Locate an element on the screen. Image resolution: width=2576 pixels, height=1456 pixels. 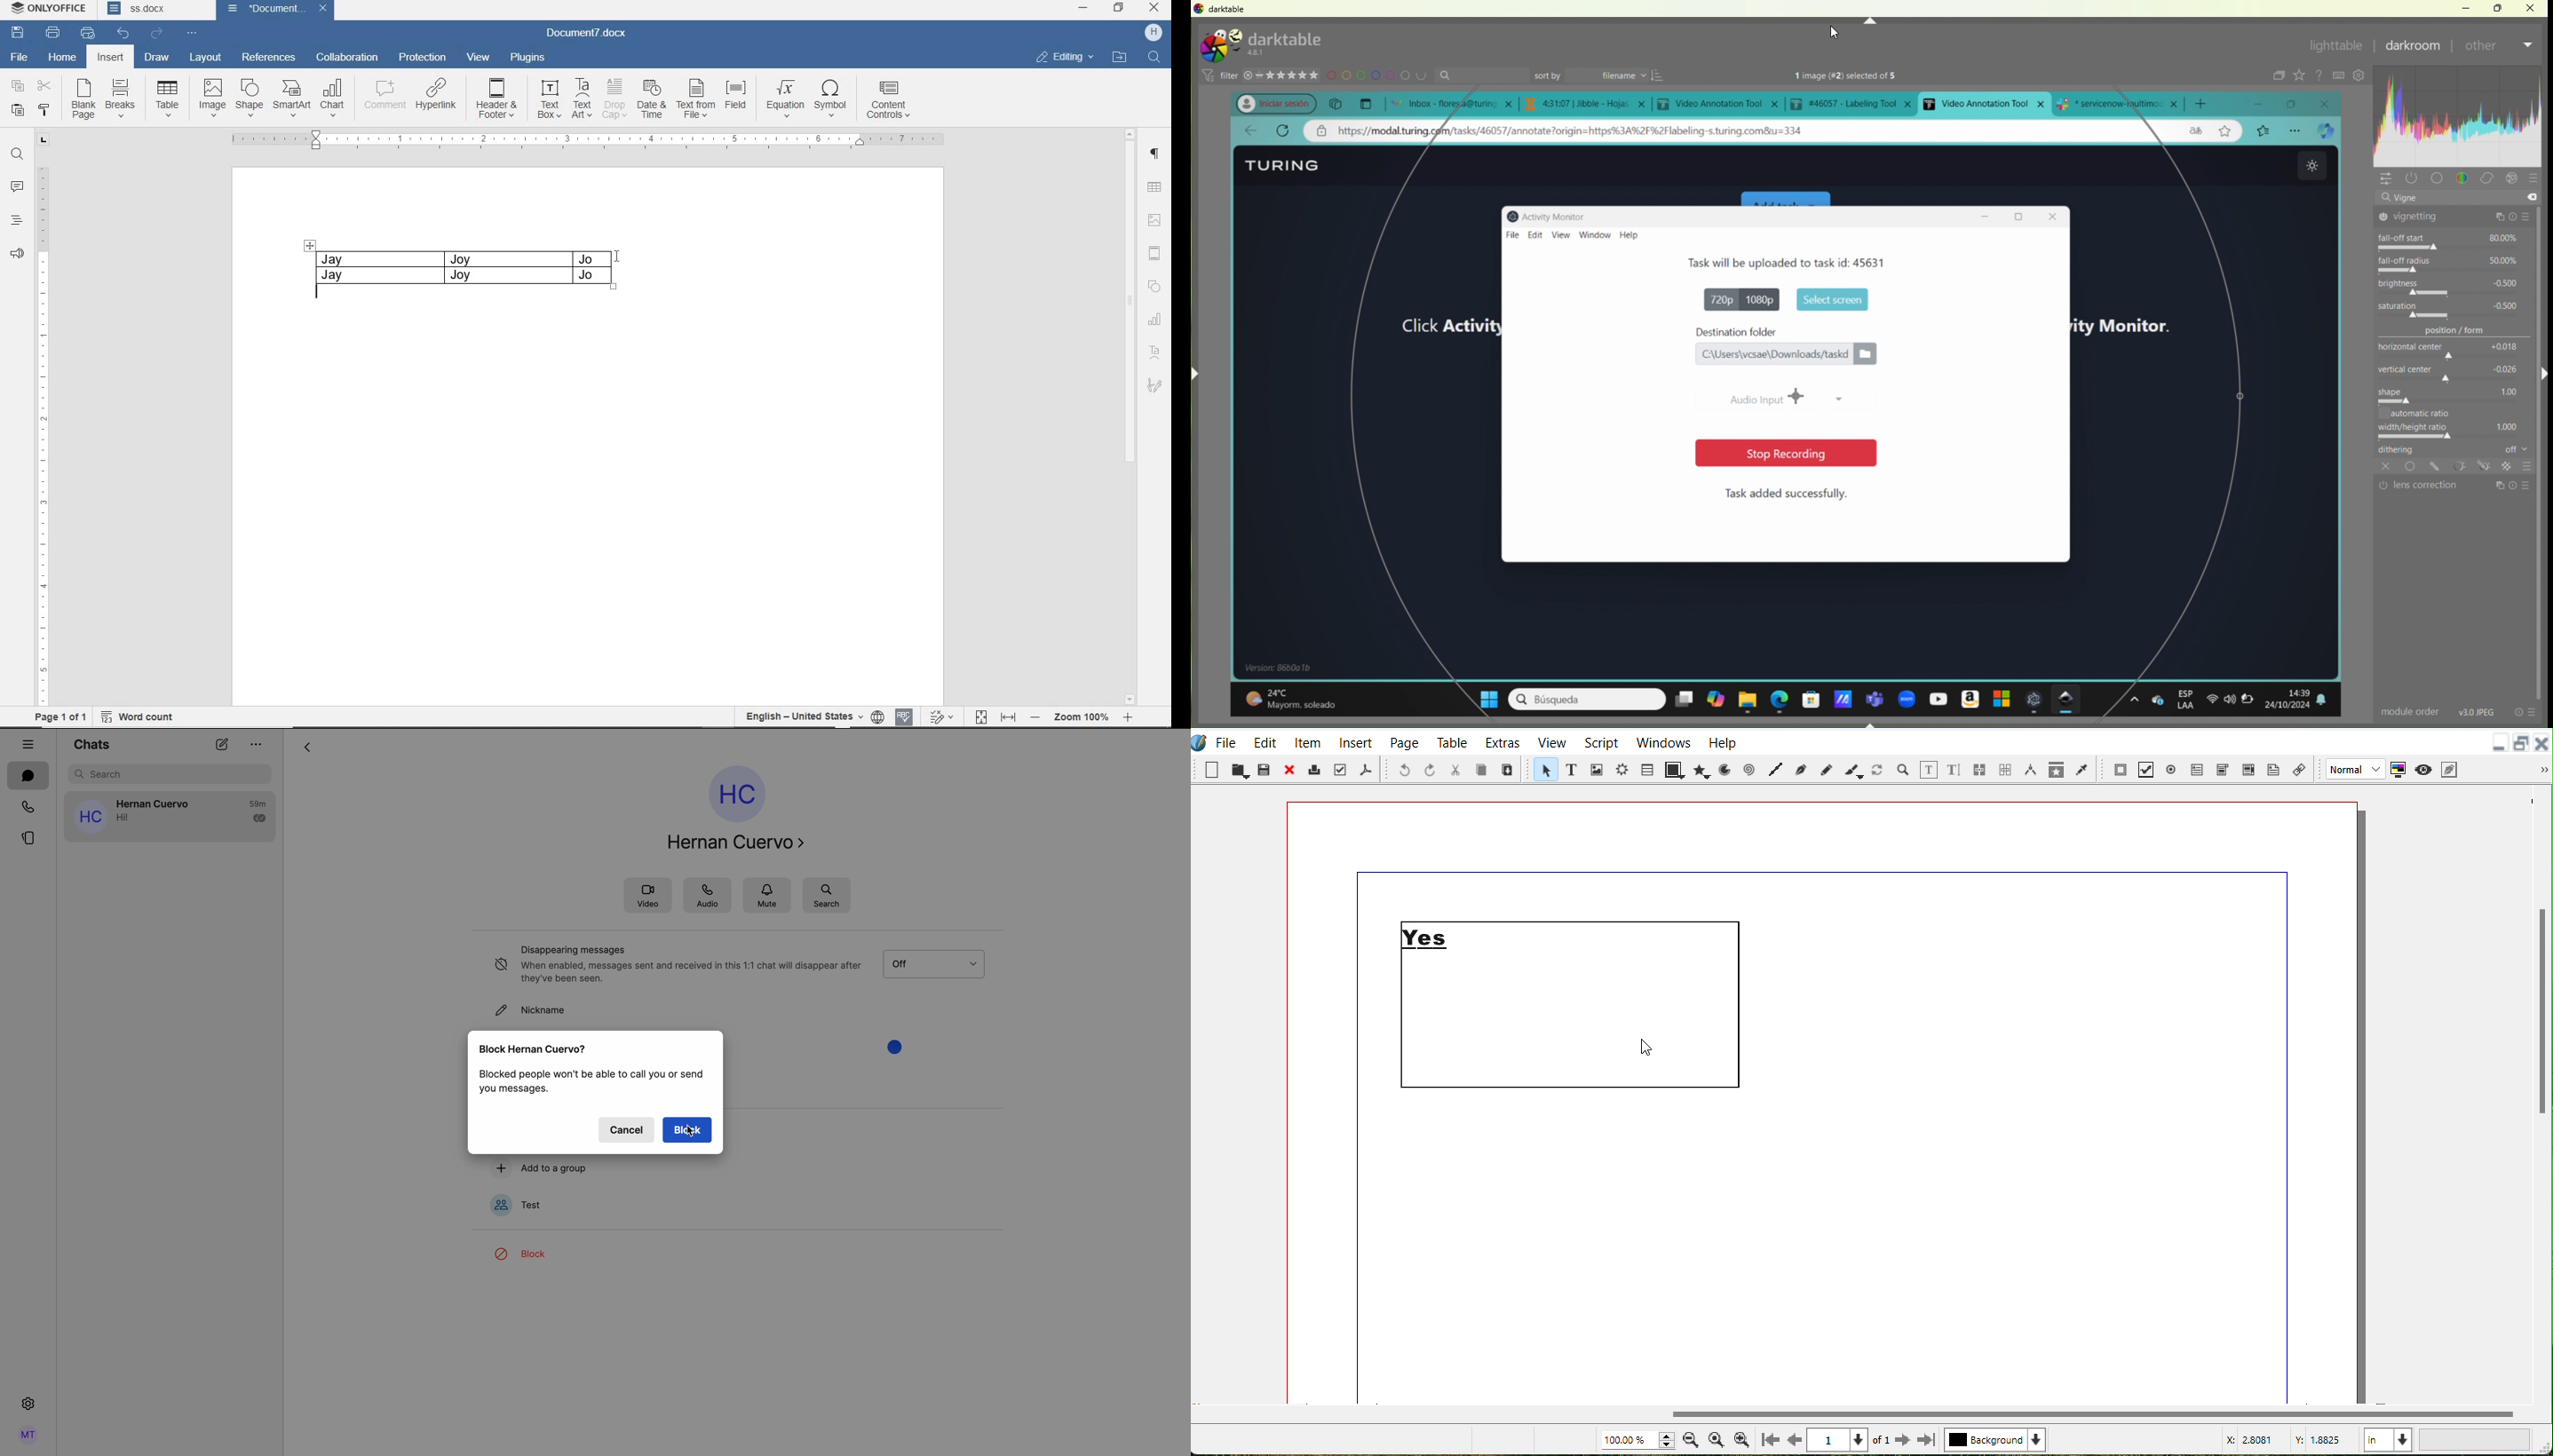
Measurement in Inches is located at coordinates (2388, 1438).